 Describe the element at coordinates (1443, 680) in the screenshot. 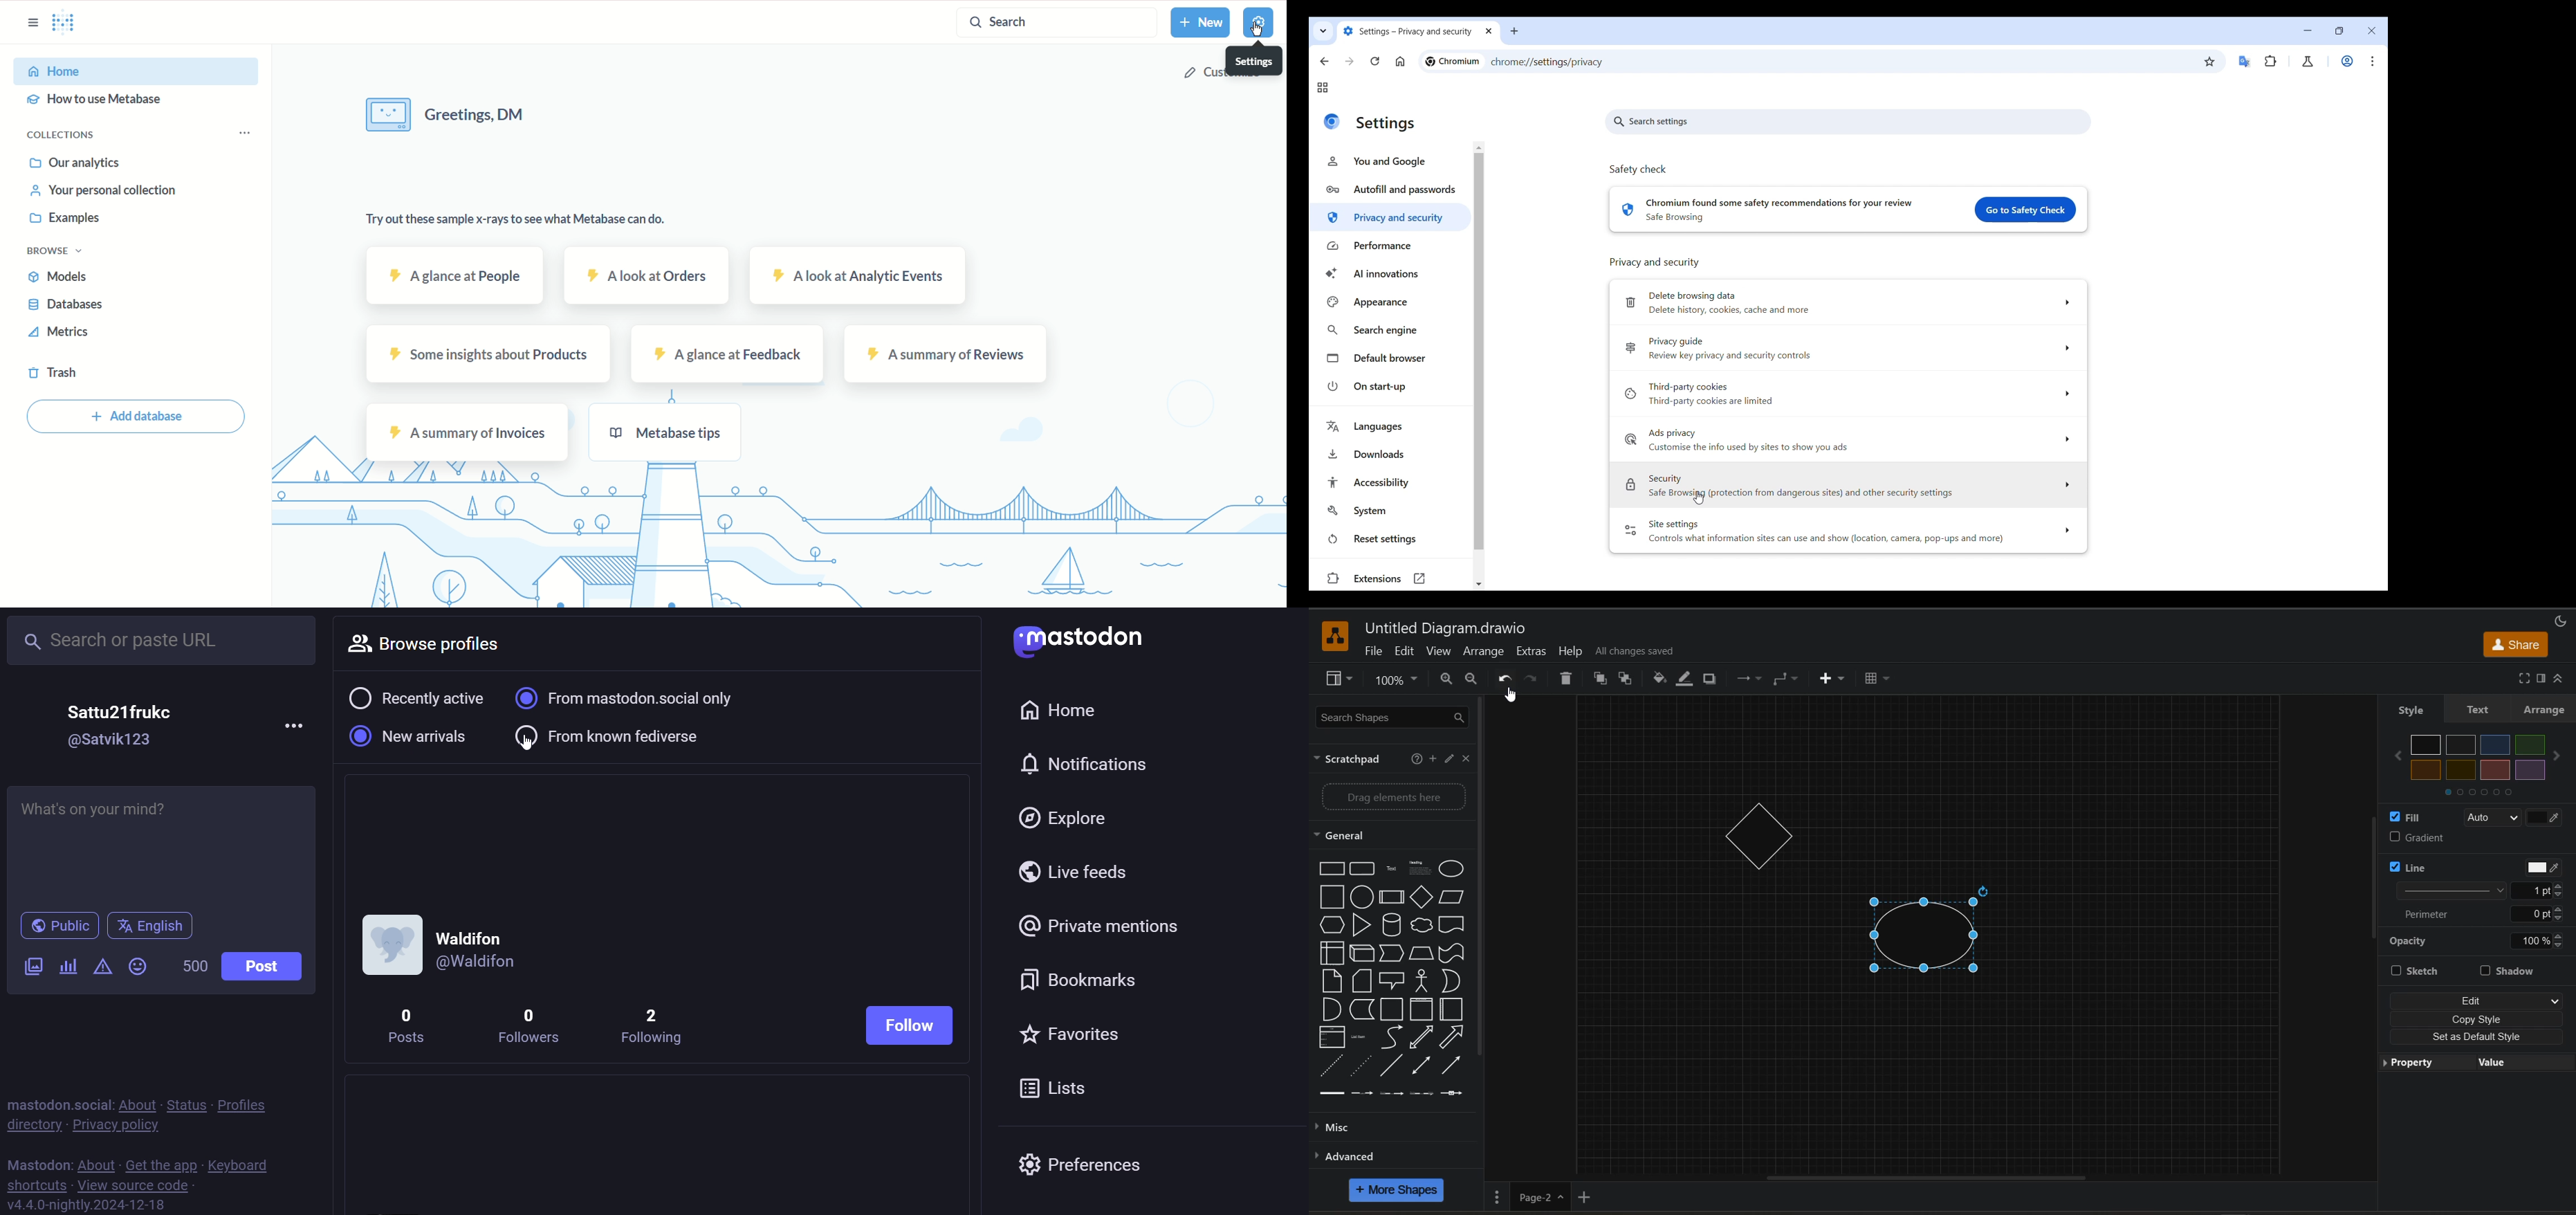

I see `zoom in` at that location.